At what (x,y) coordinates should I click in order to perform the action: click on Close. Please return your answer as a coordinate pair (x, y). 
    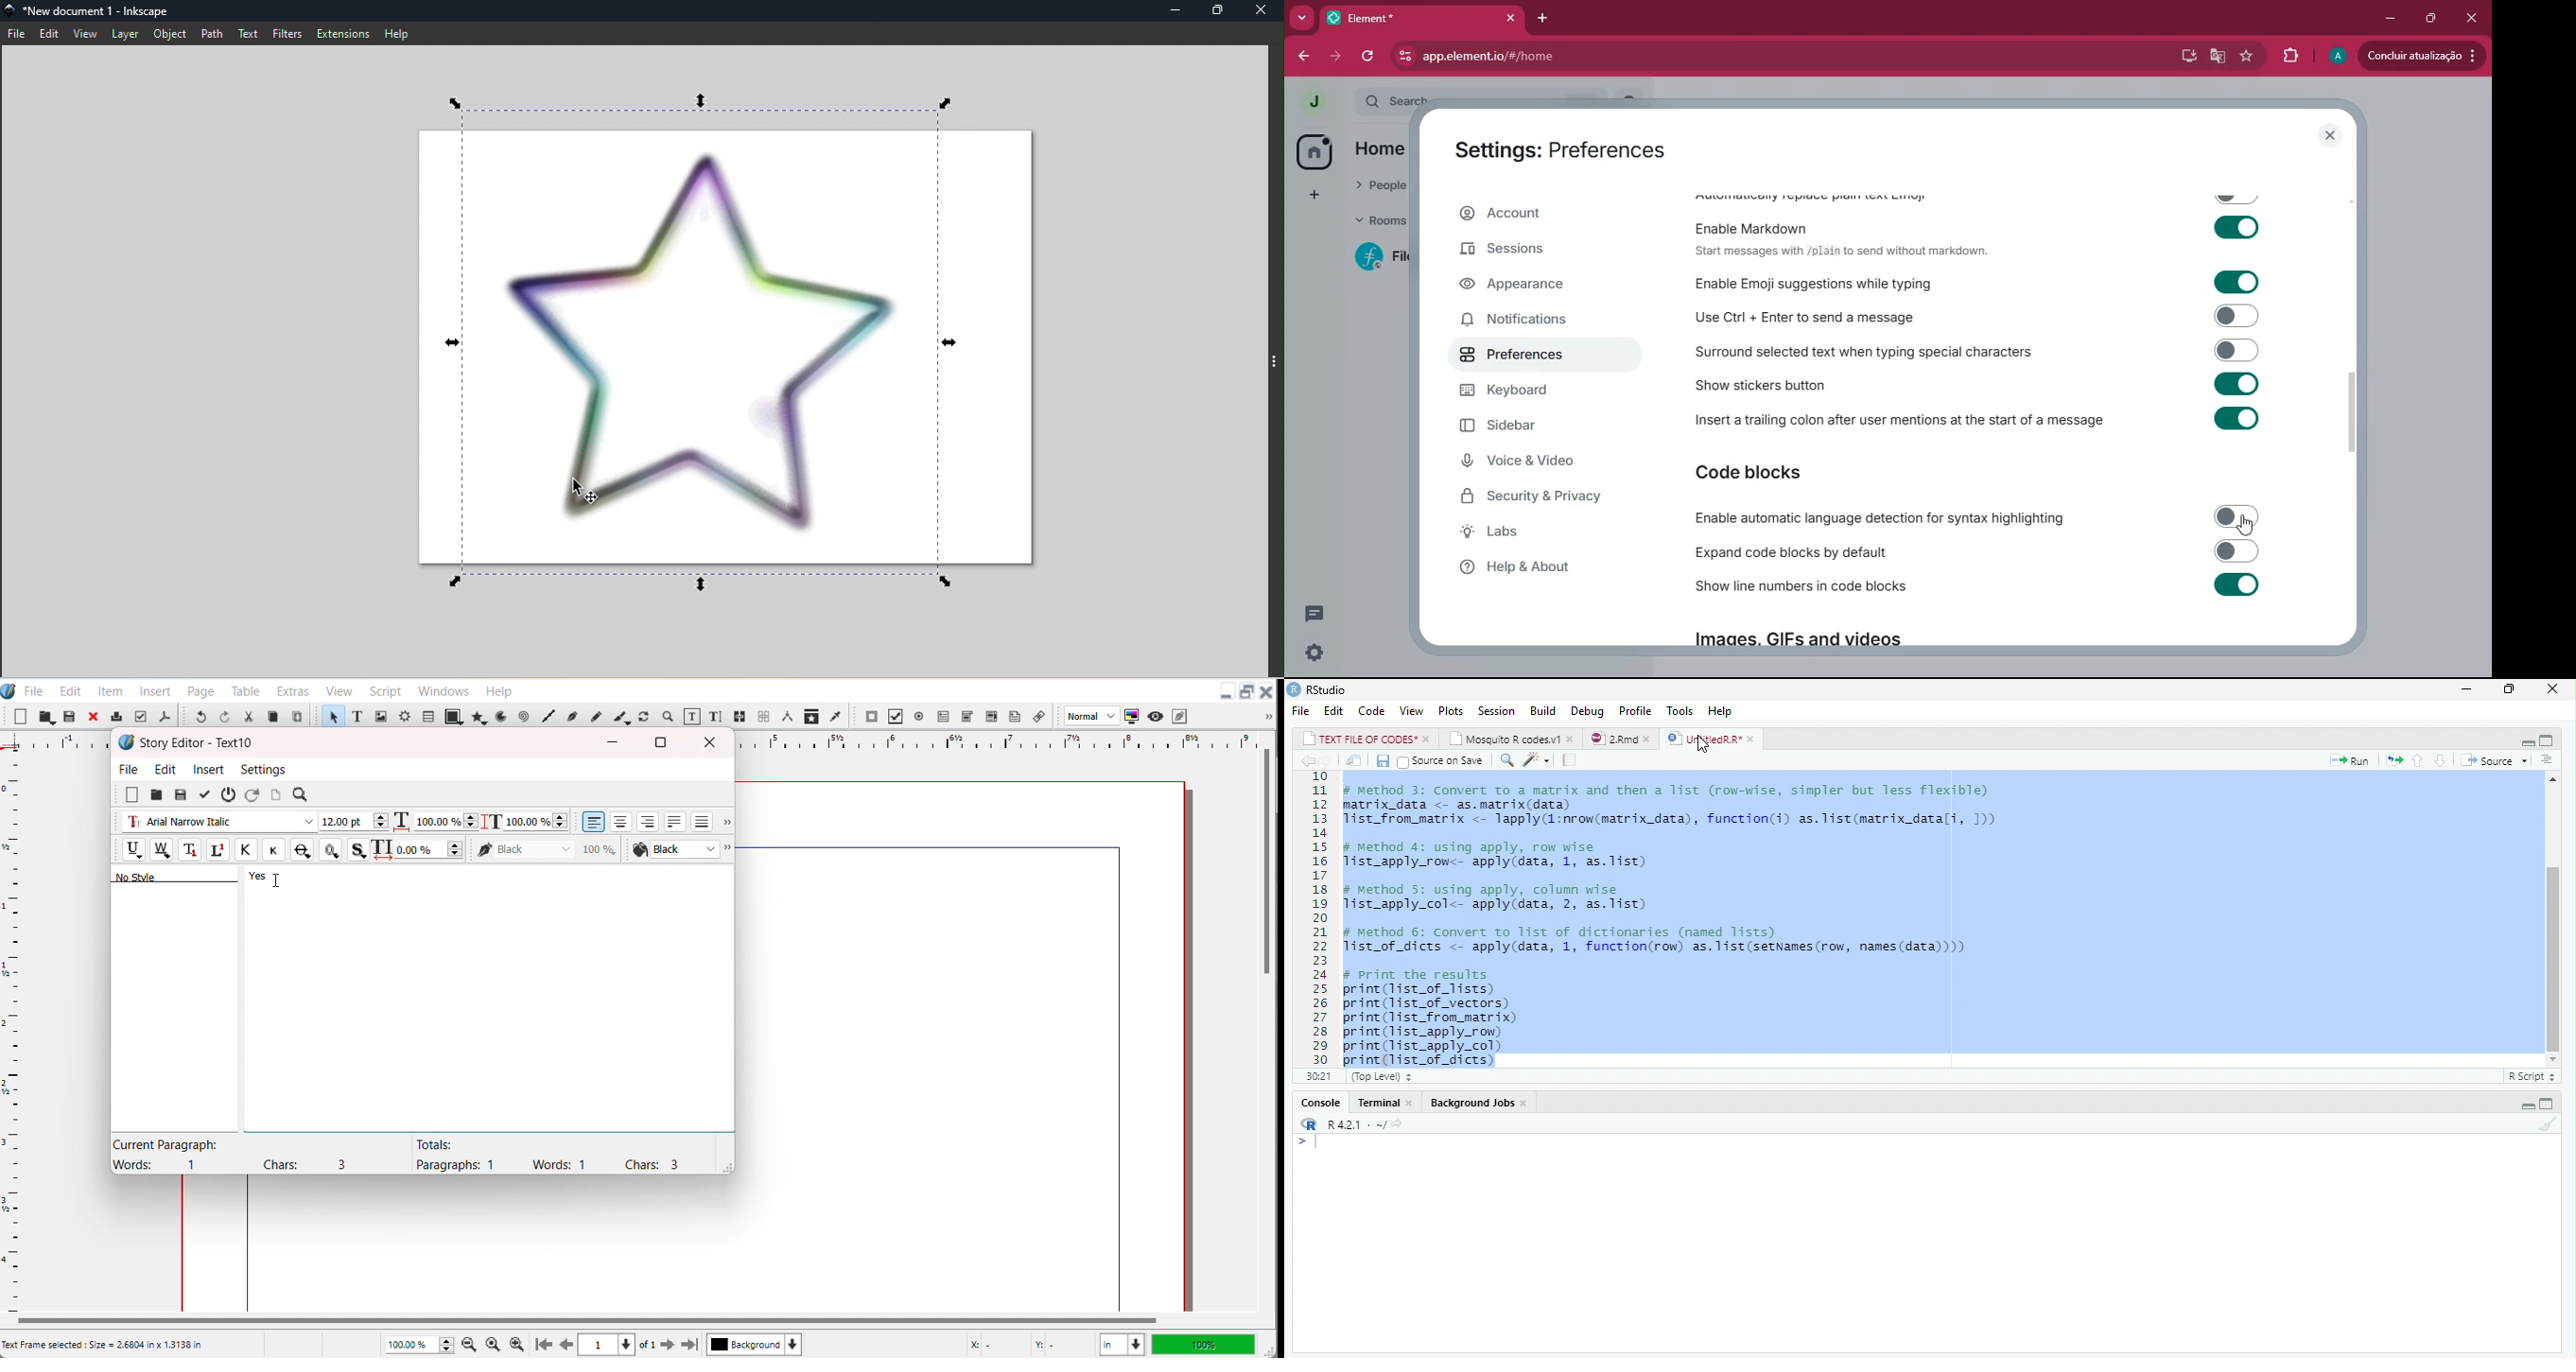
    Looking at the image, I should click on (1267, 692).